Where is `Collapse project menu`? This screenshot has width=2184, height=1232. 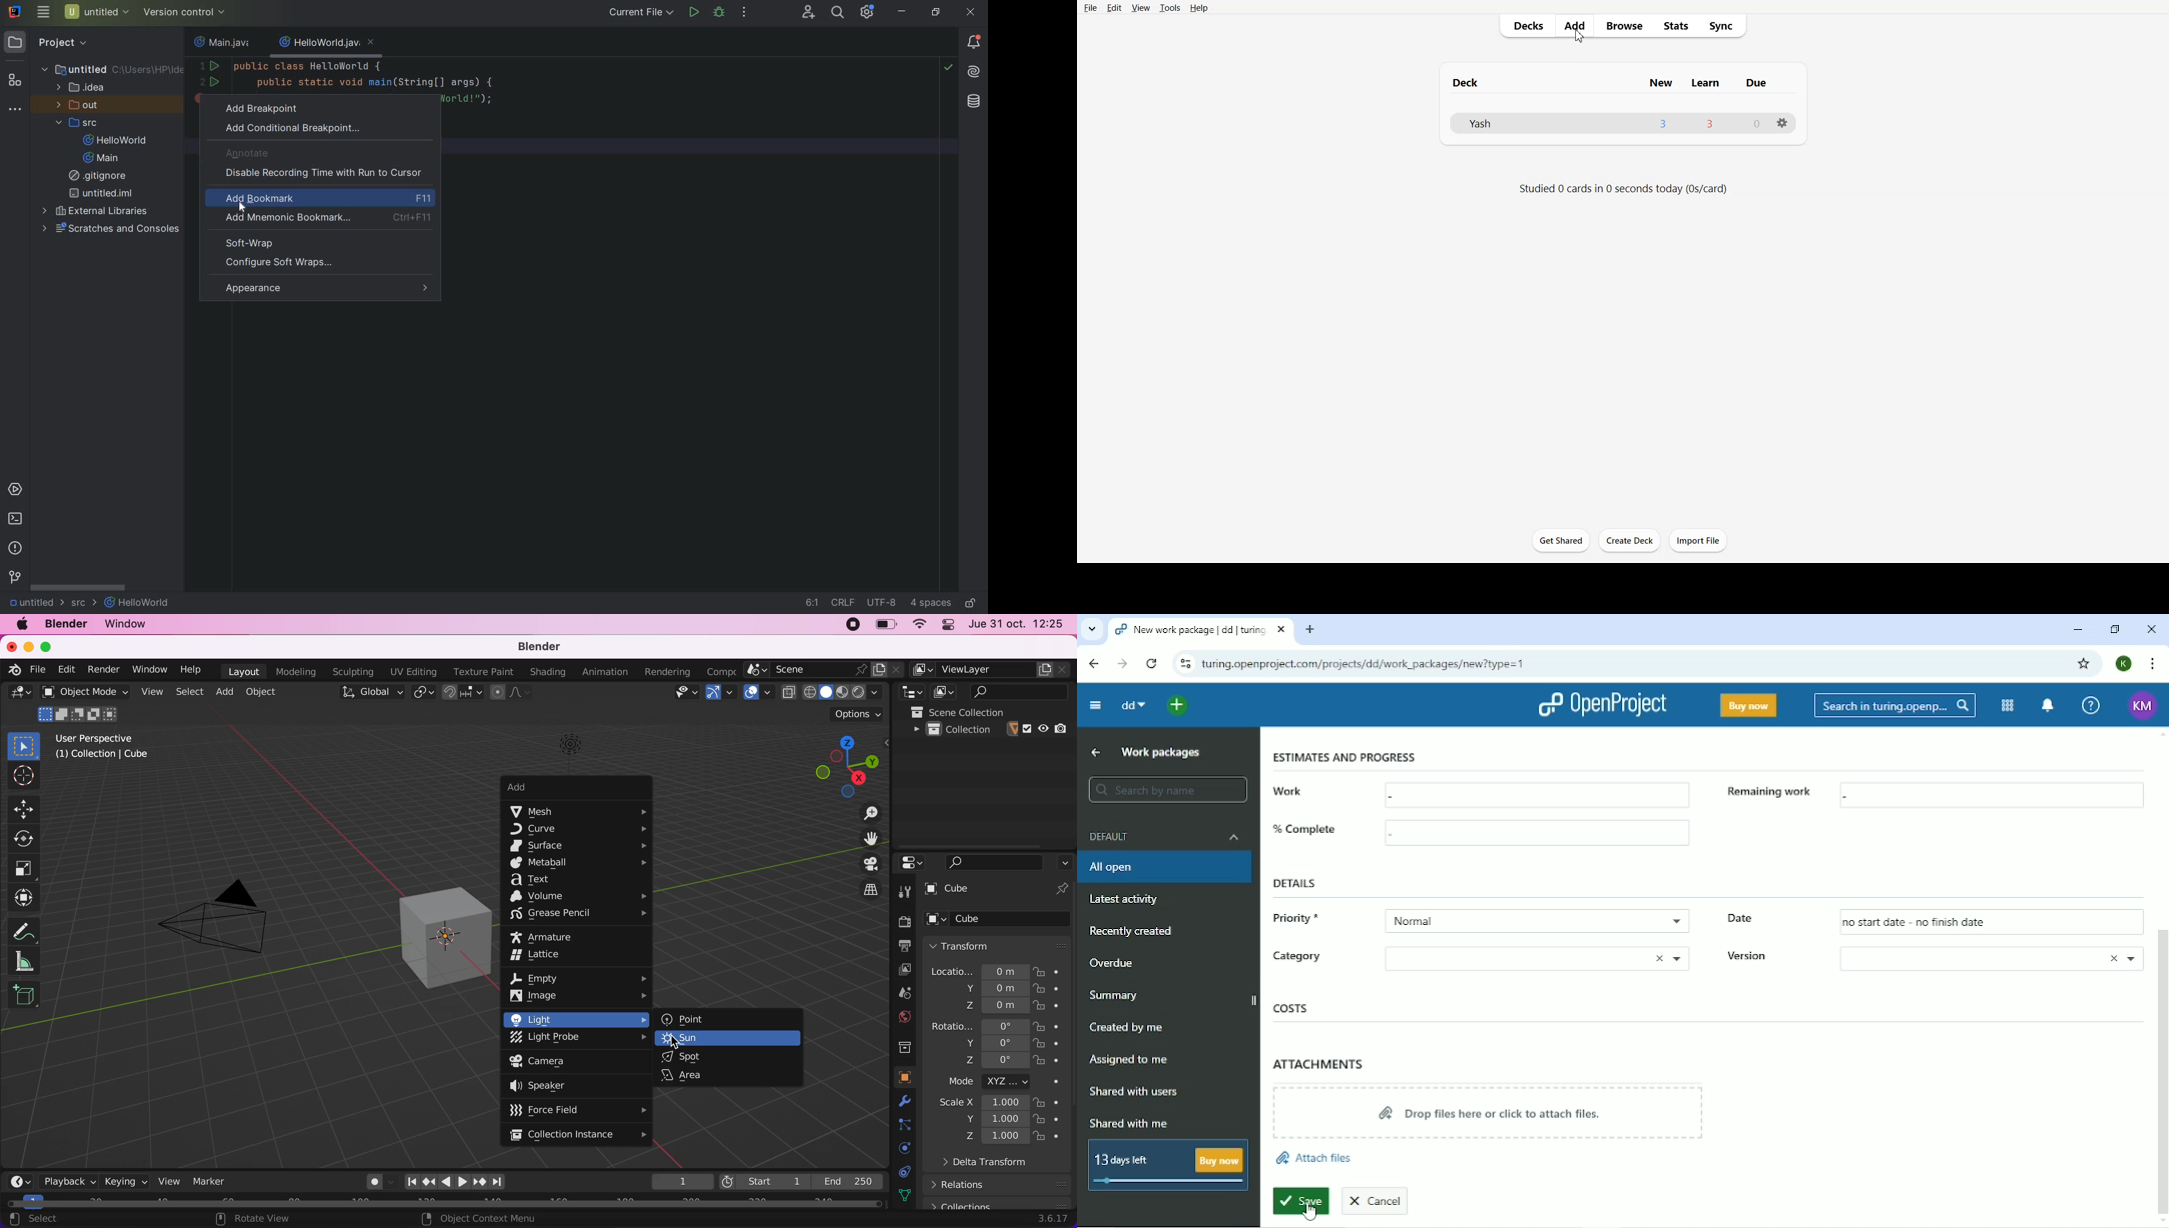 Collapse project menu is located at coordinates (1095, 705).